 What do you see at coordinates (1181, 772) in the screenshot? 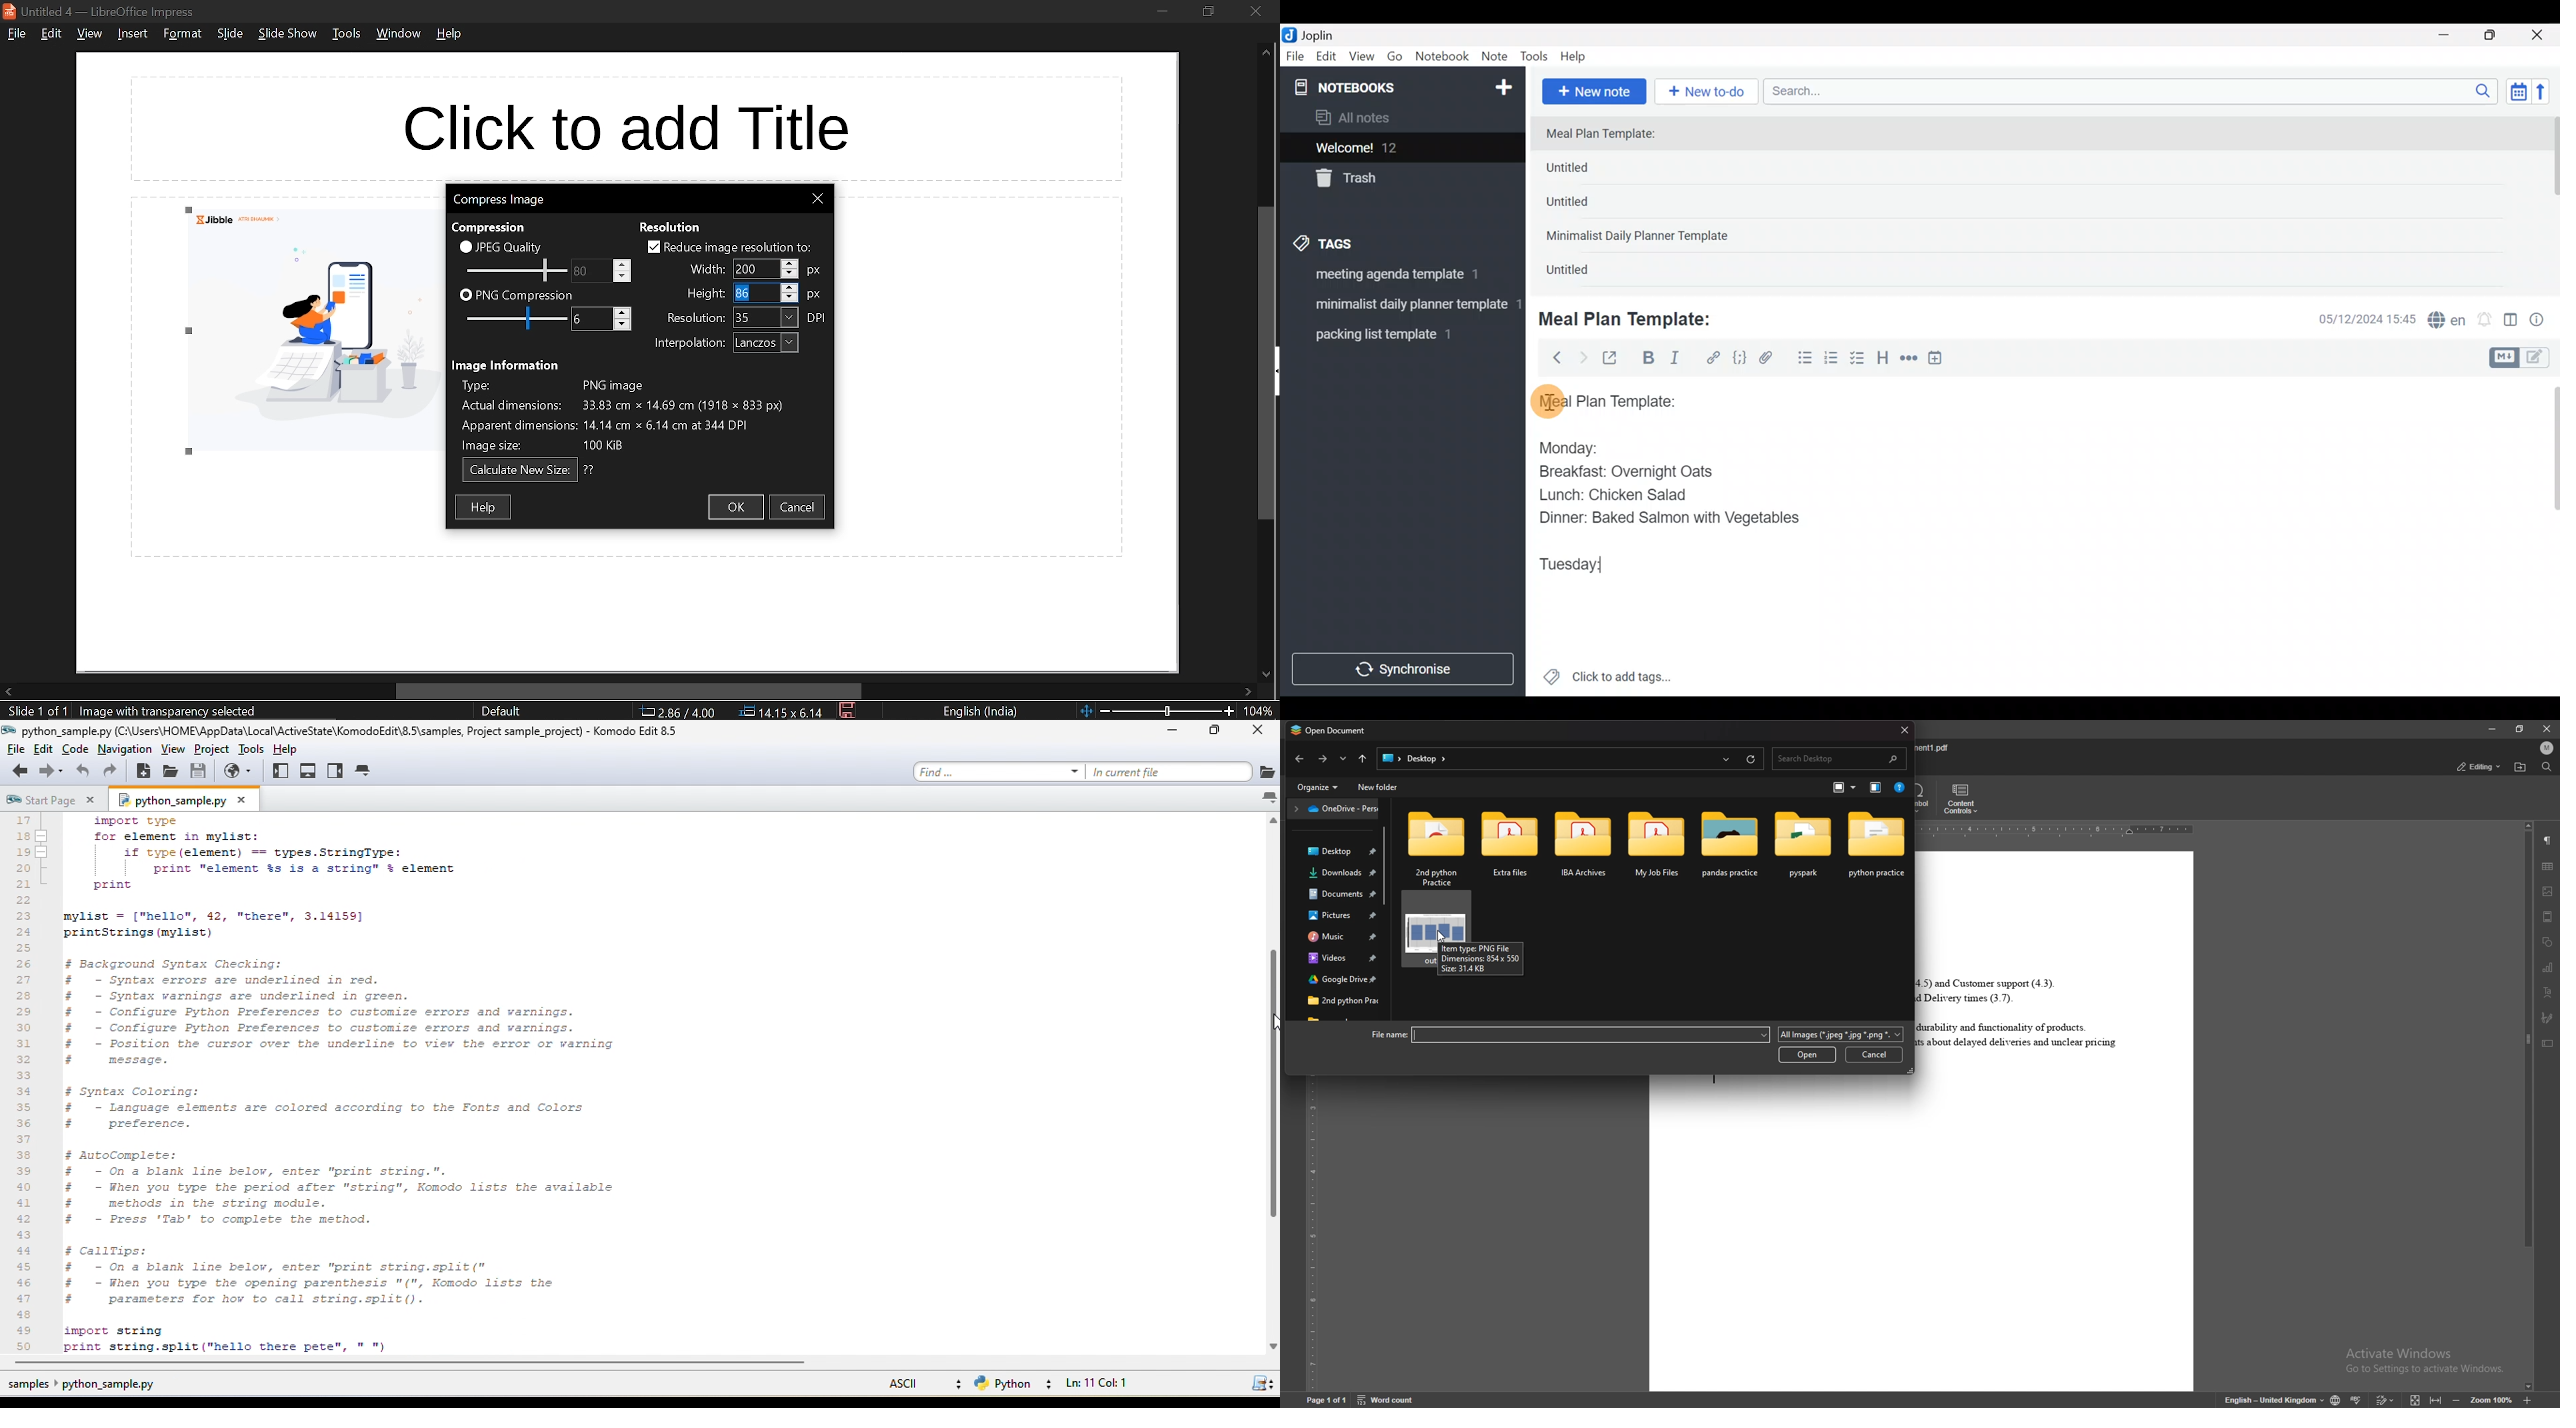
I see `in current file` at bounding box center [1181, 772].